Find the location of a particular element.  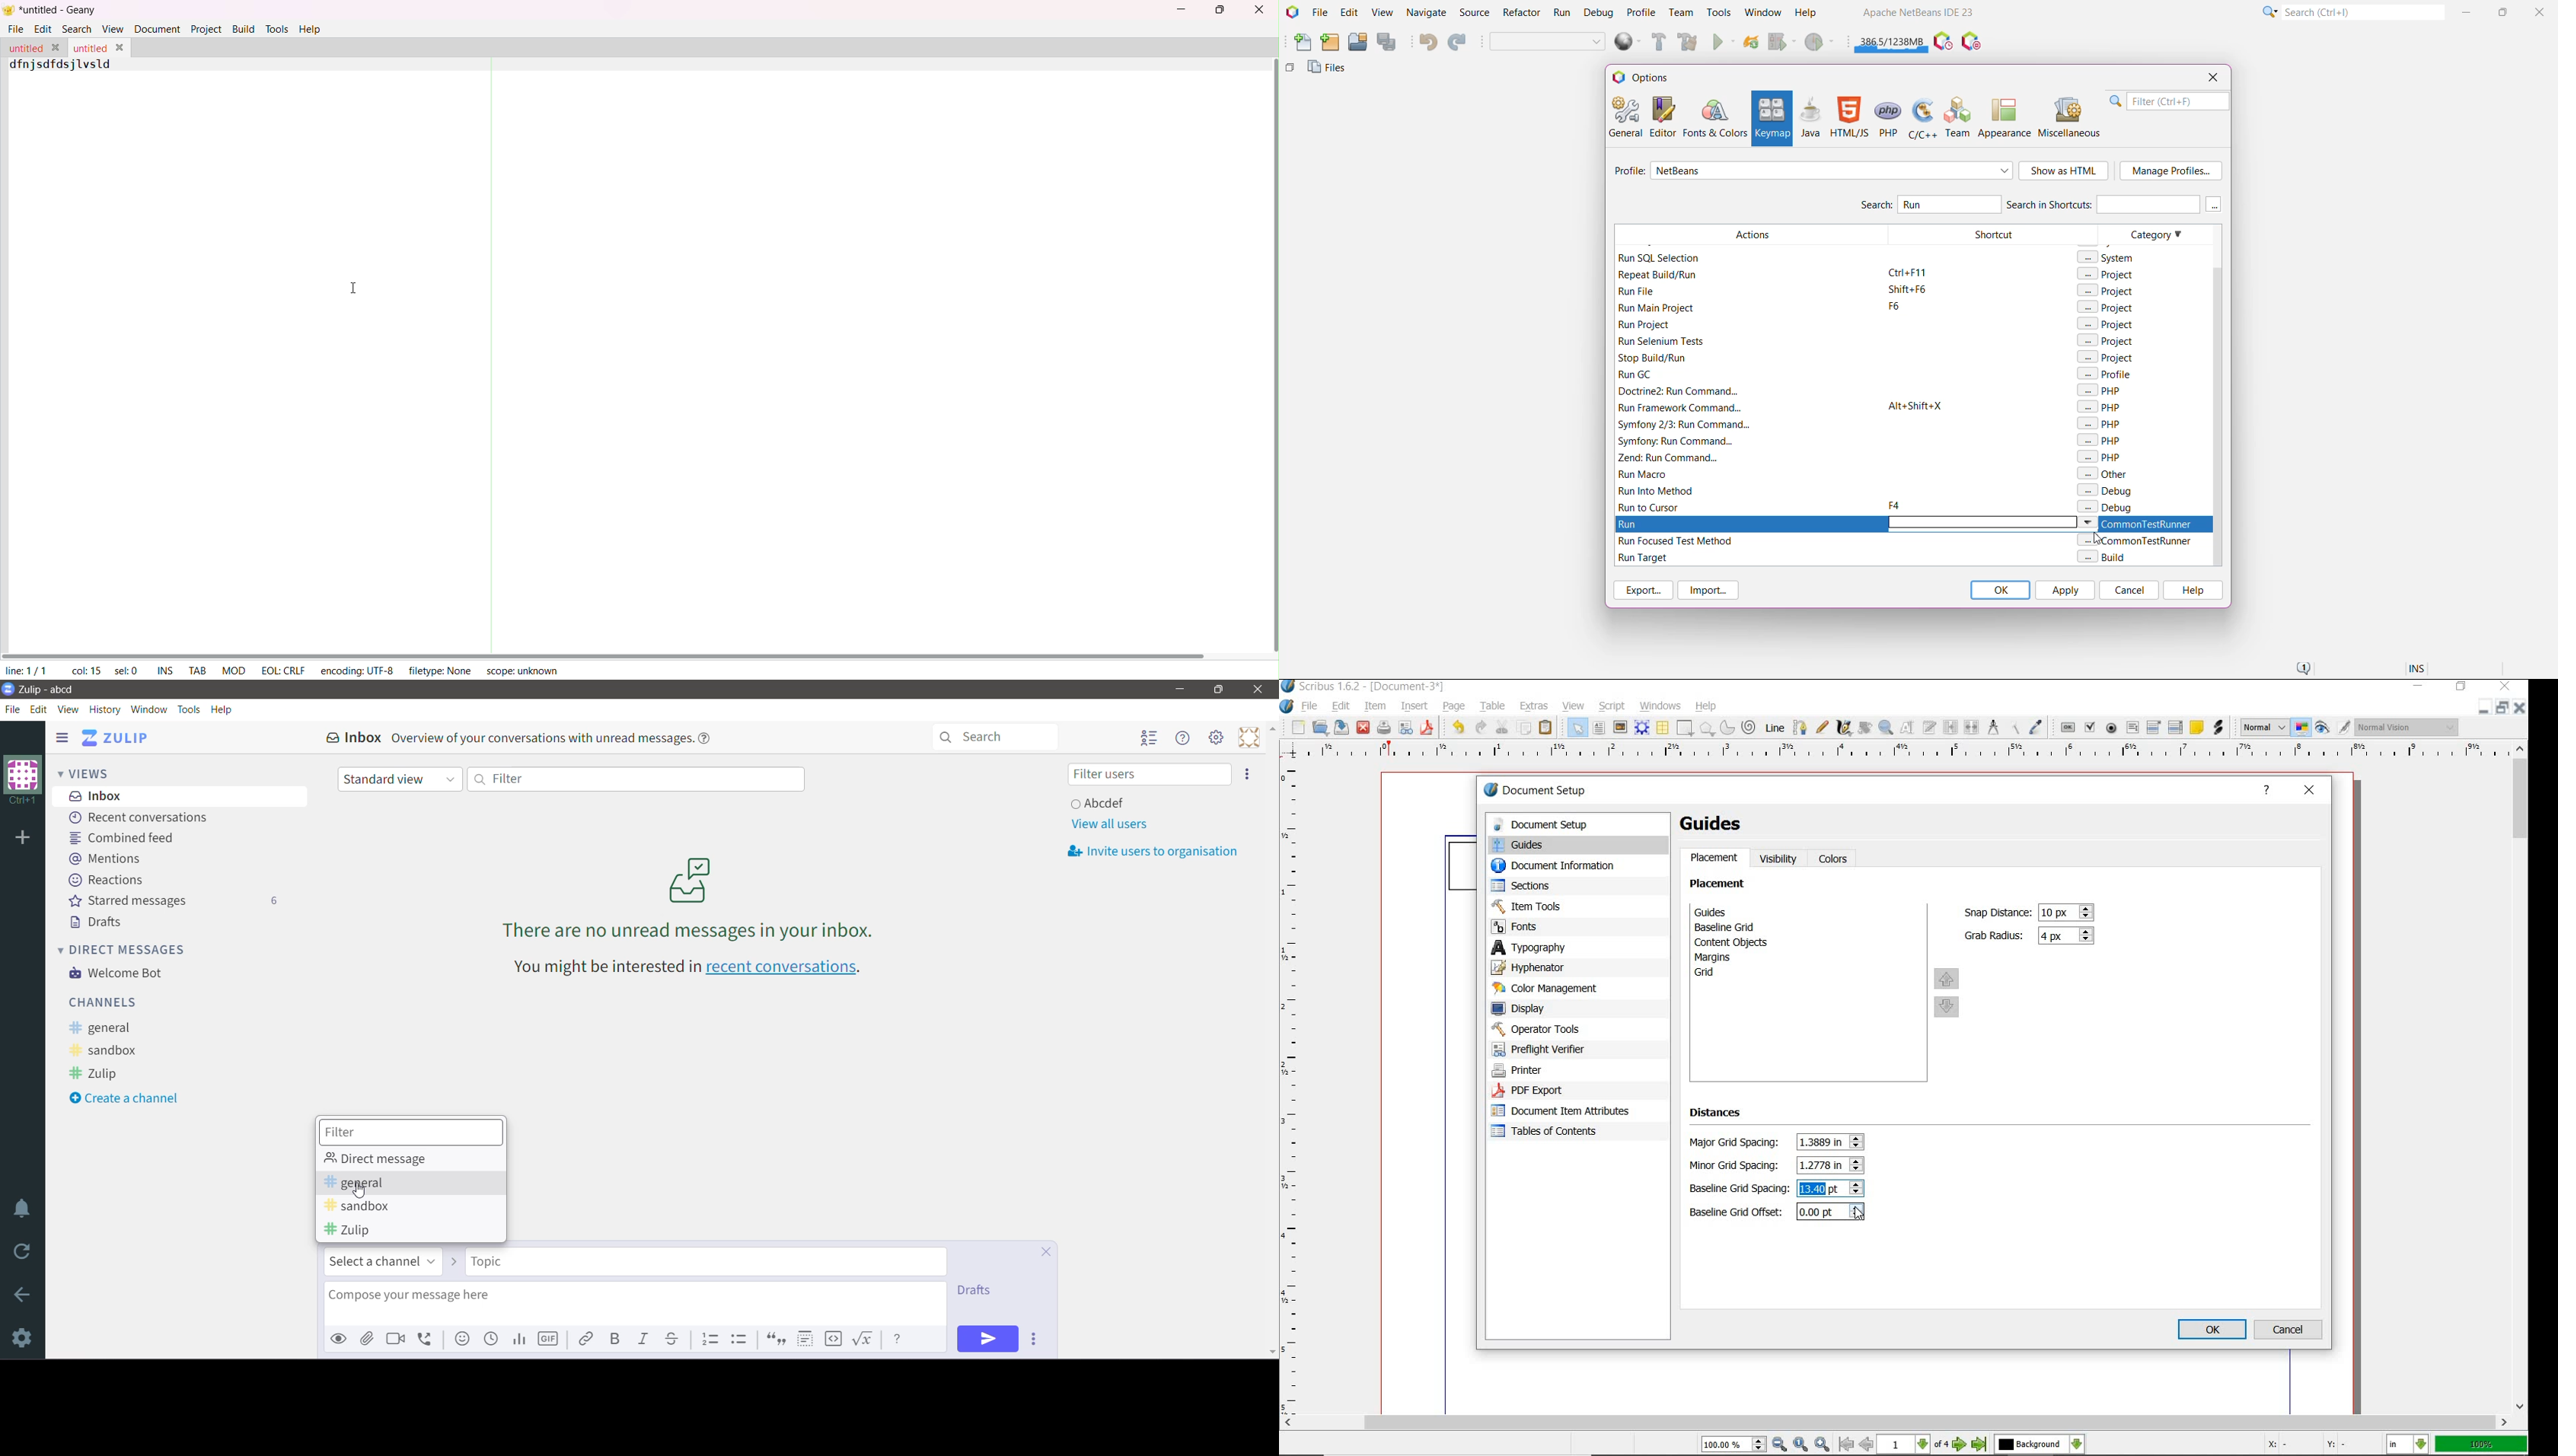

Hide Menu is located at coordinates (1184, 738).